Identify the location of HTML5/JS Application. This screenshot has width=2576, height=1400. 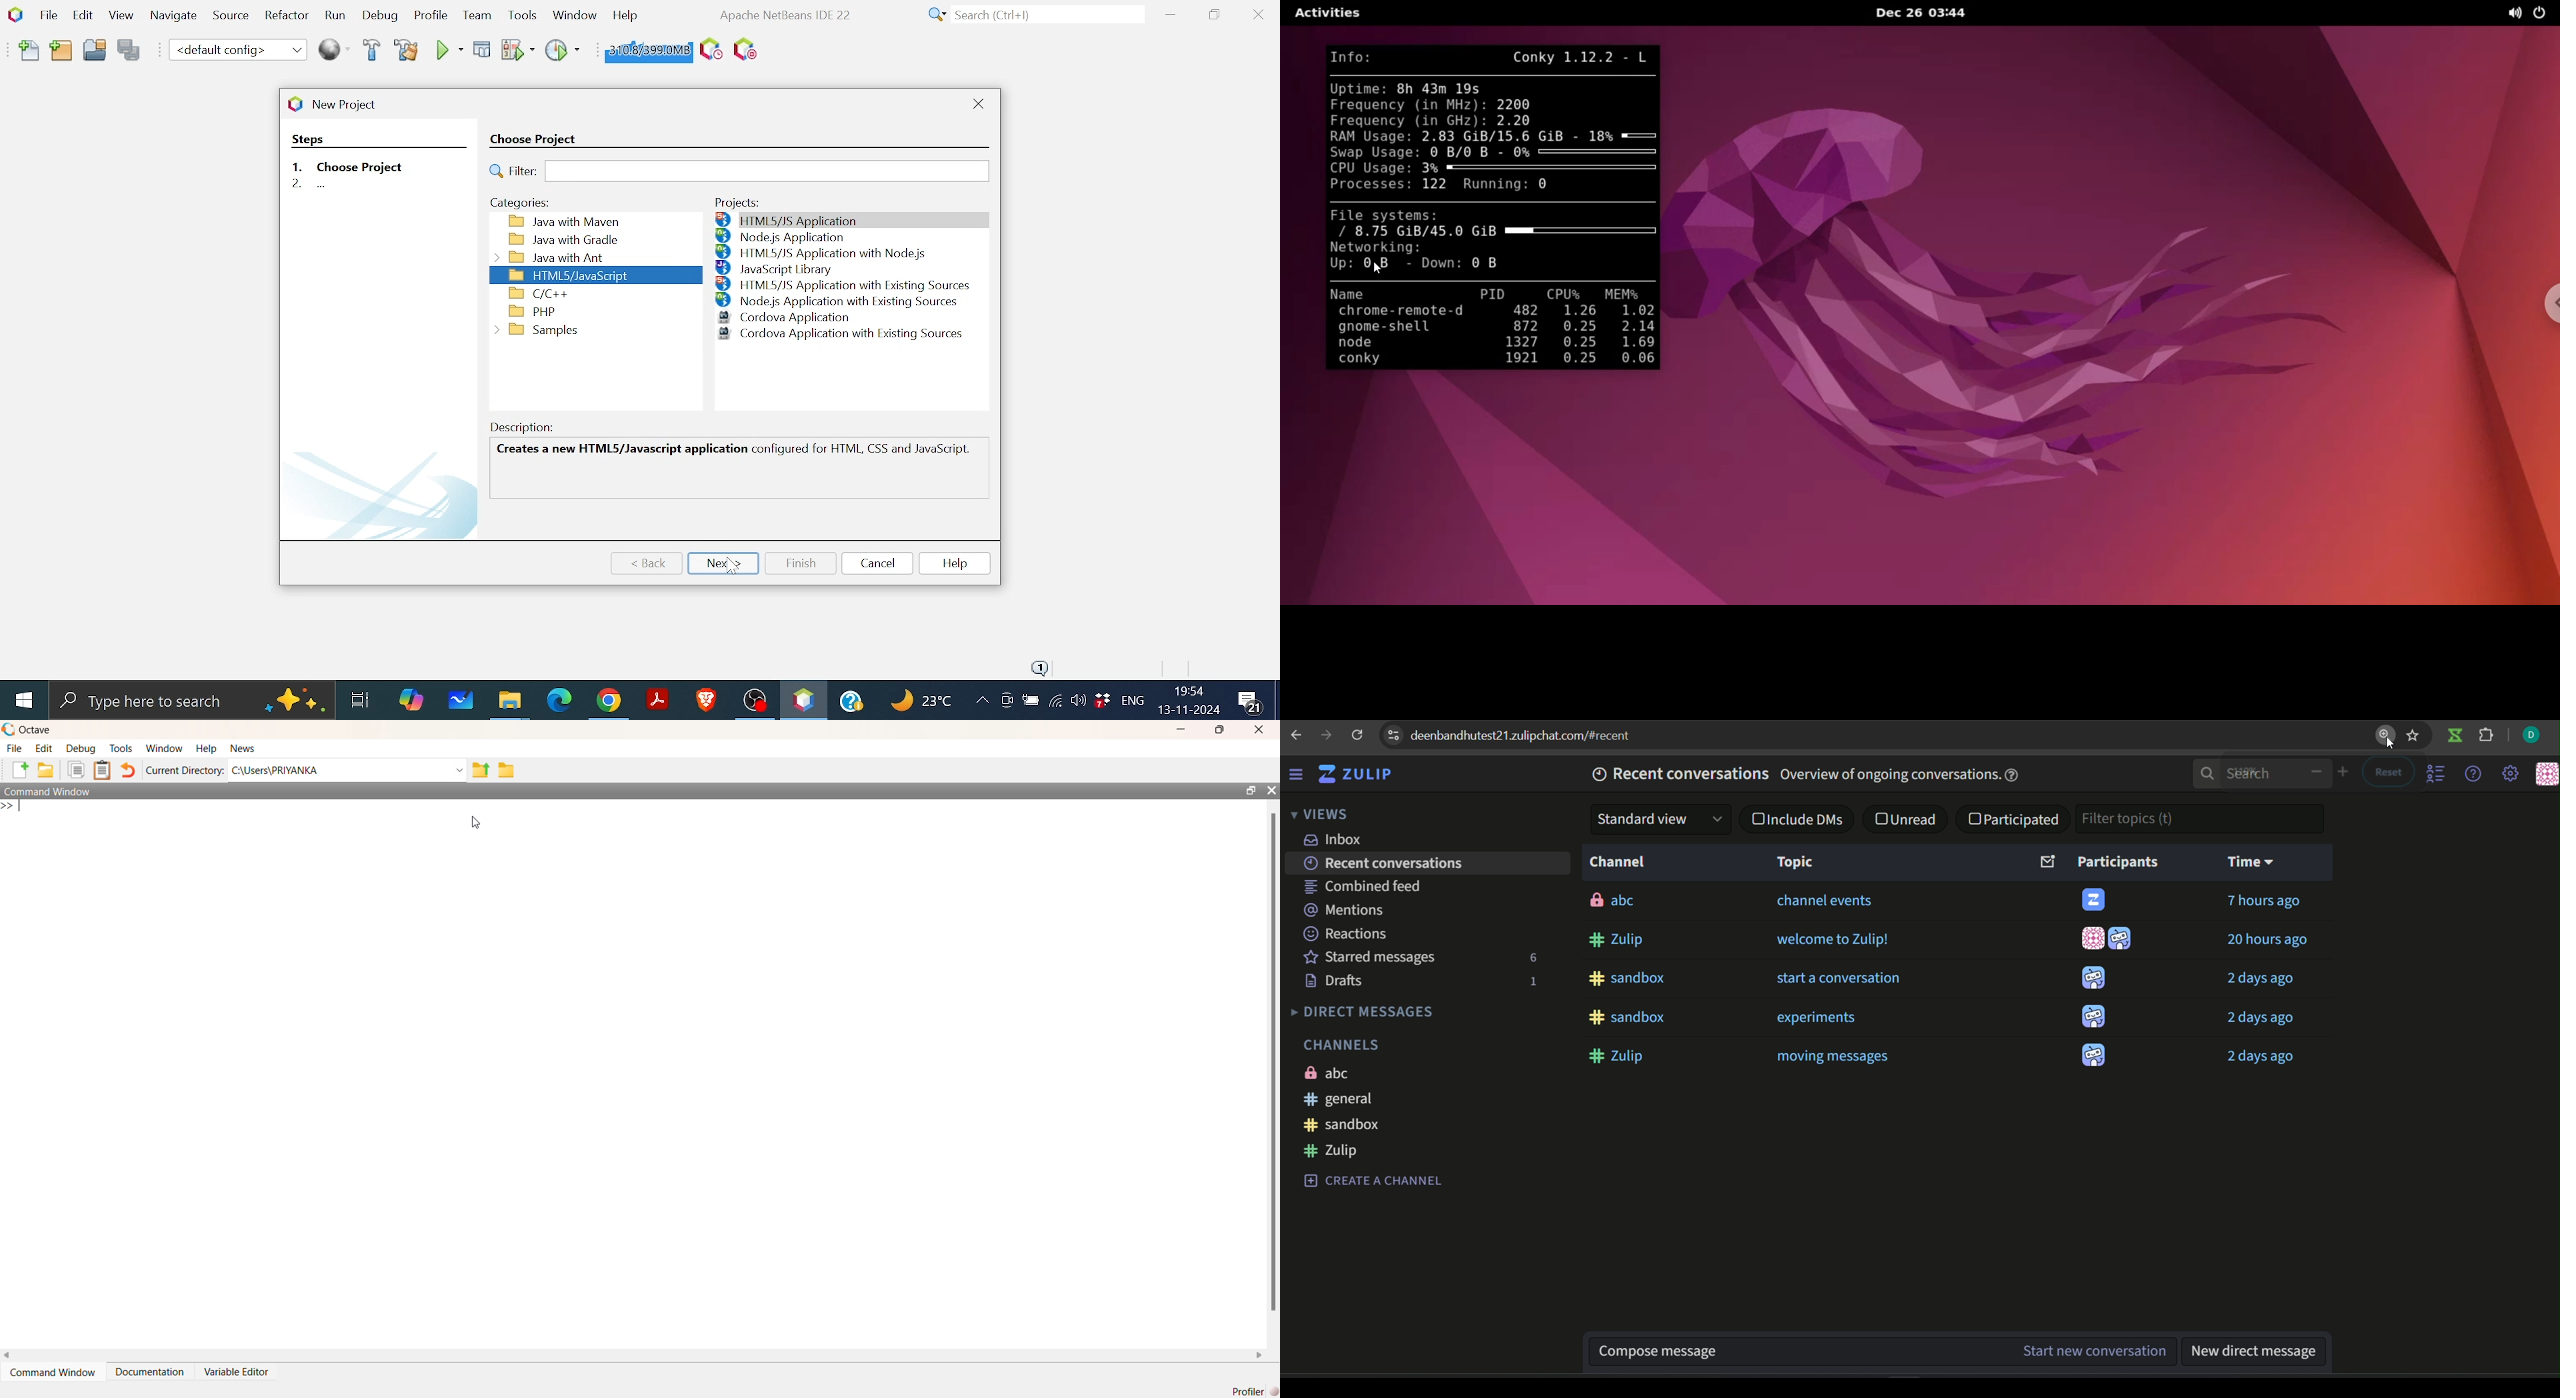
(833, 219).